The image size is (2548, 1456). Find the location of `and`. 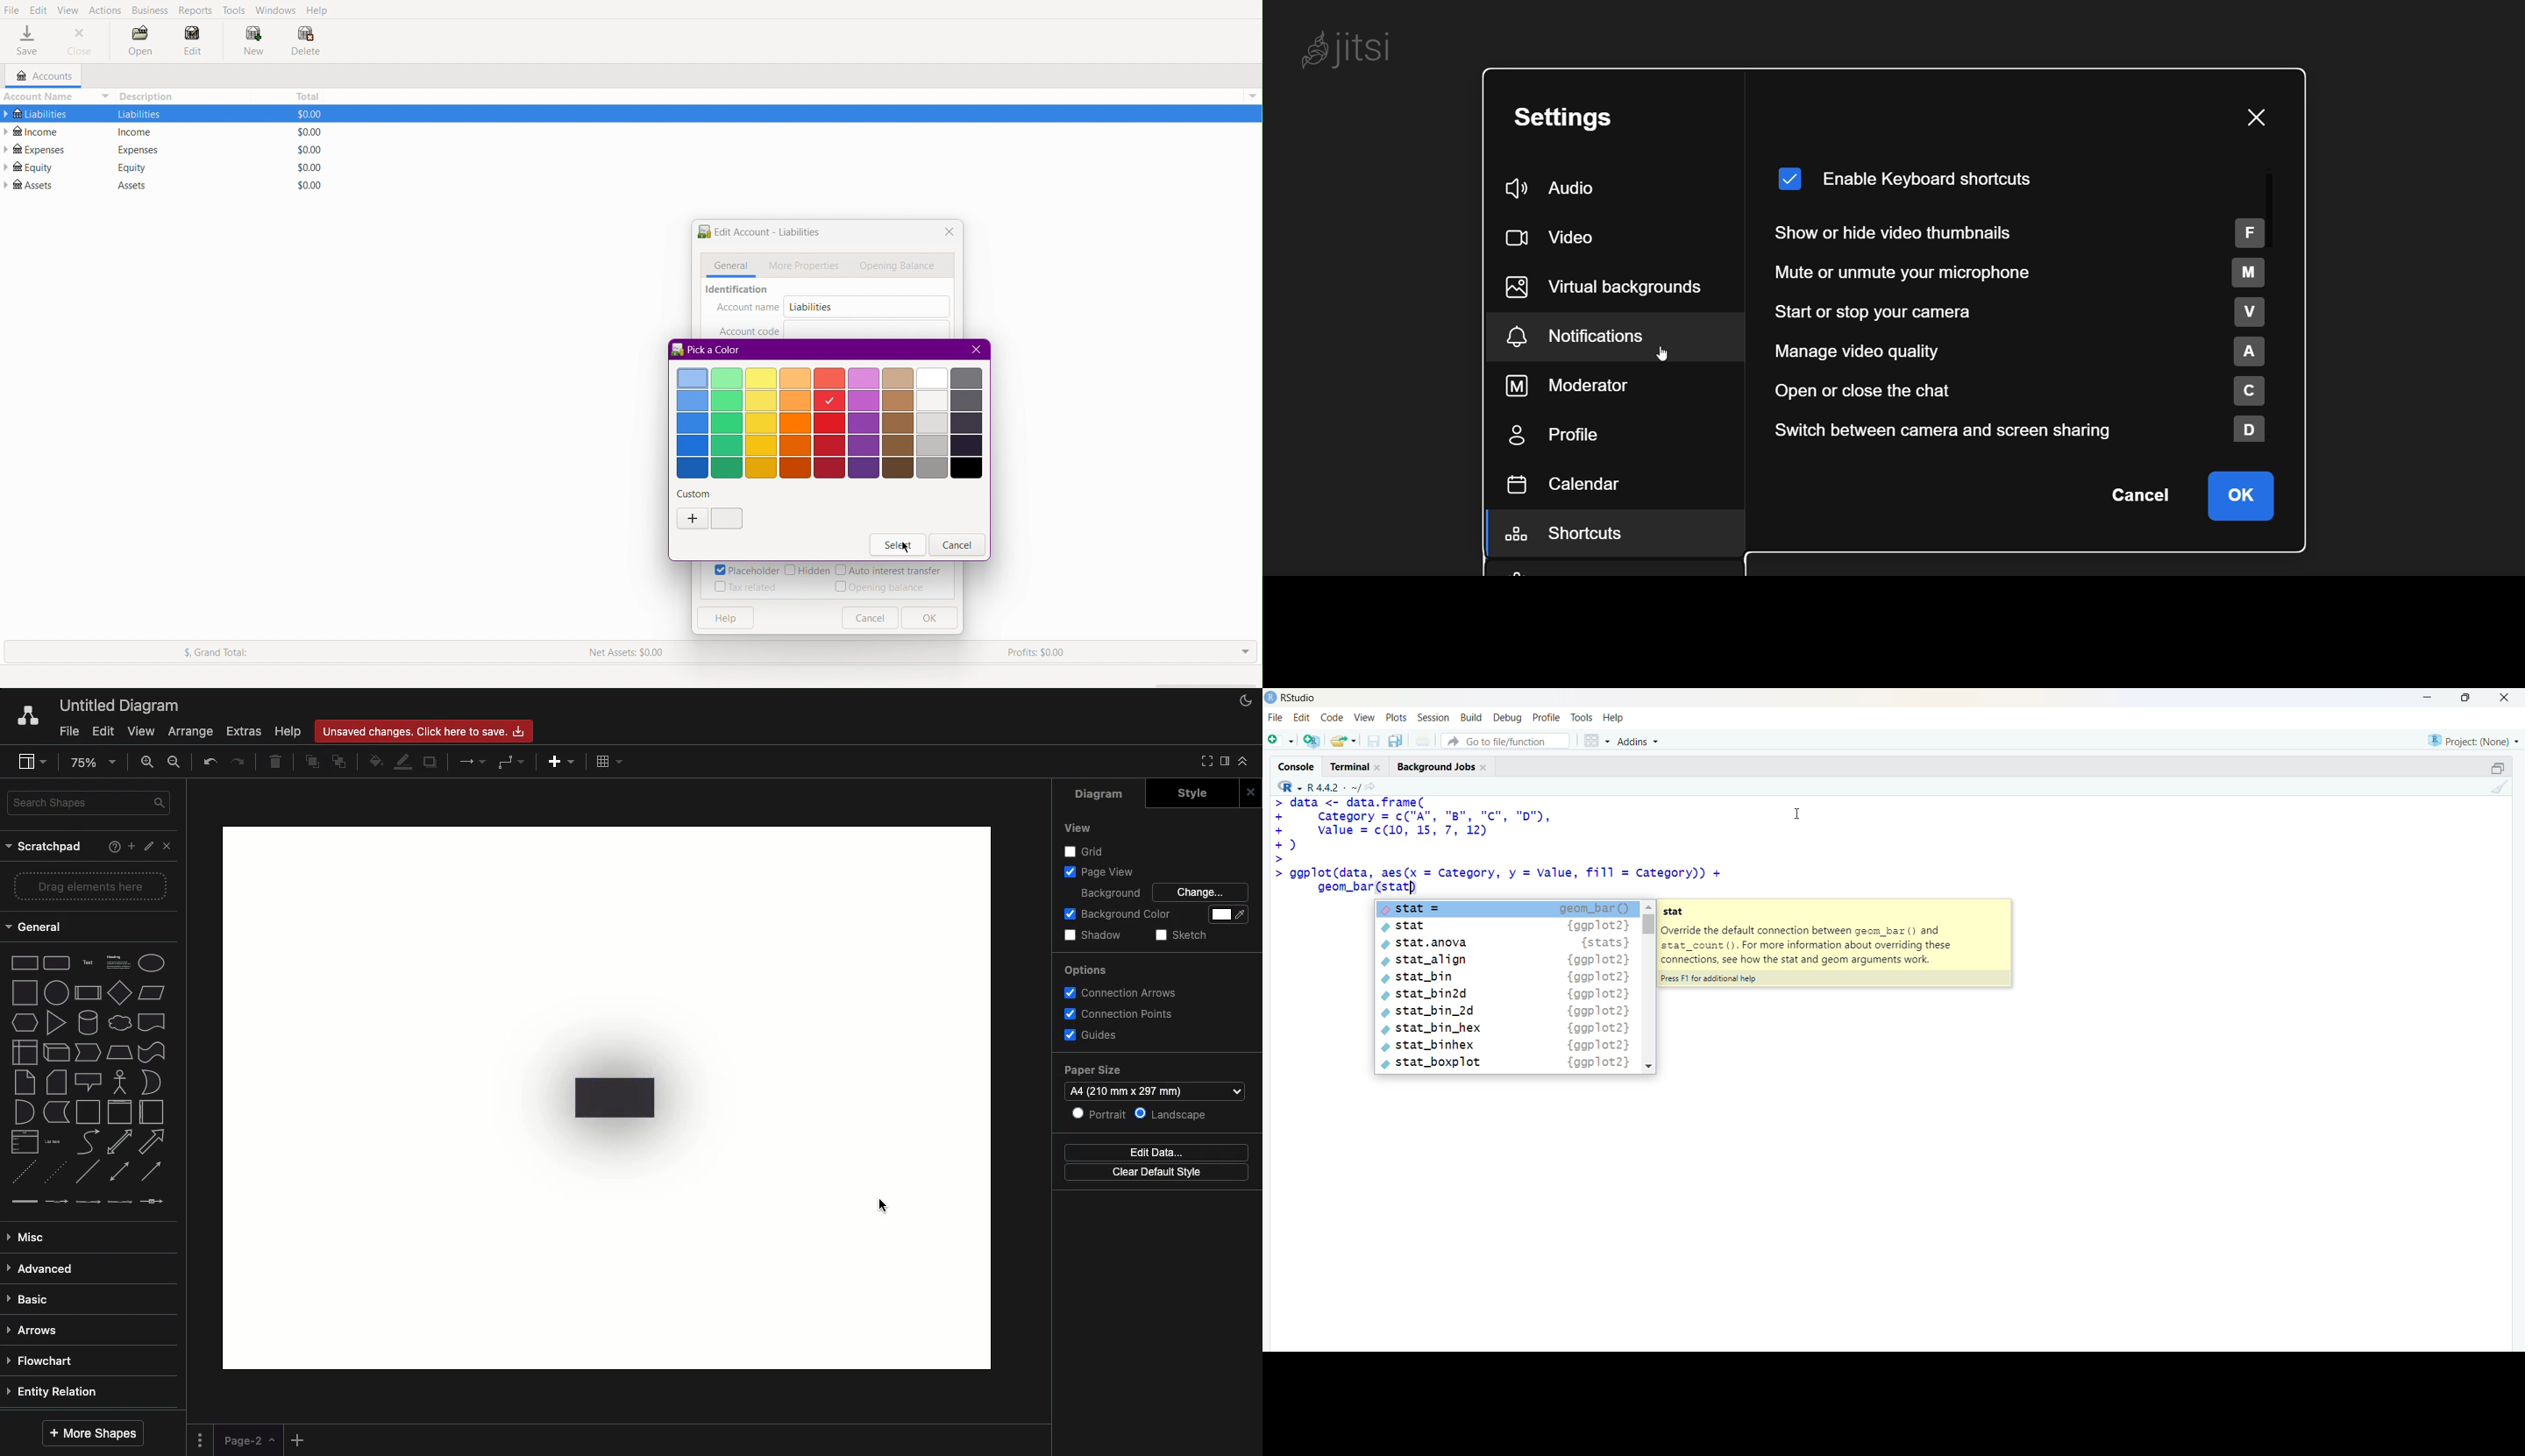

and is located at coordinates (24, 1112).